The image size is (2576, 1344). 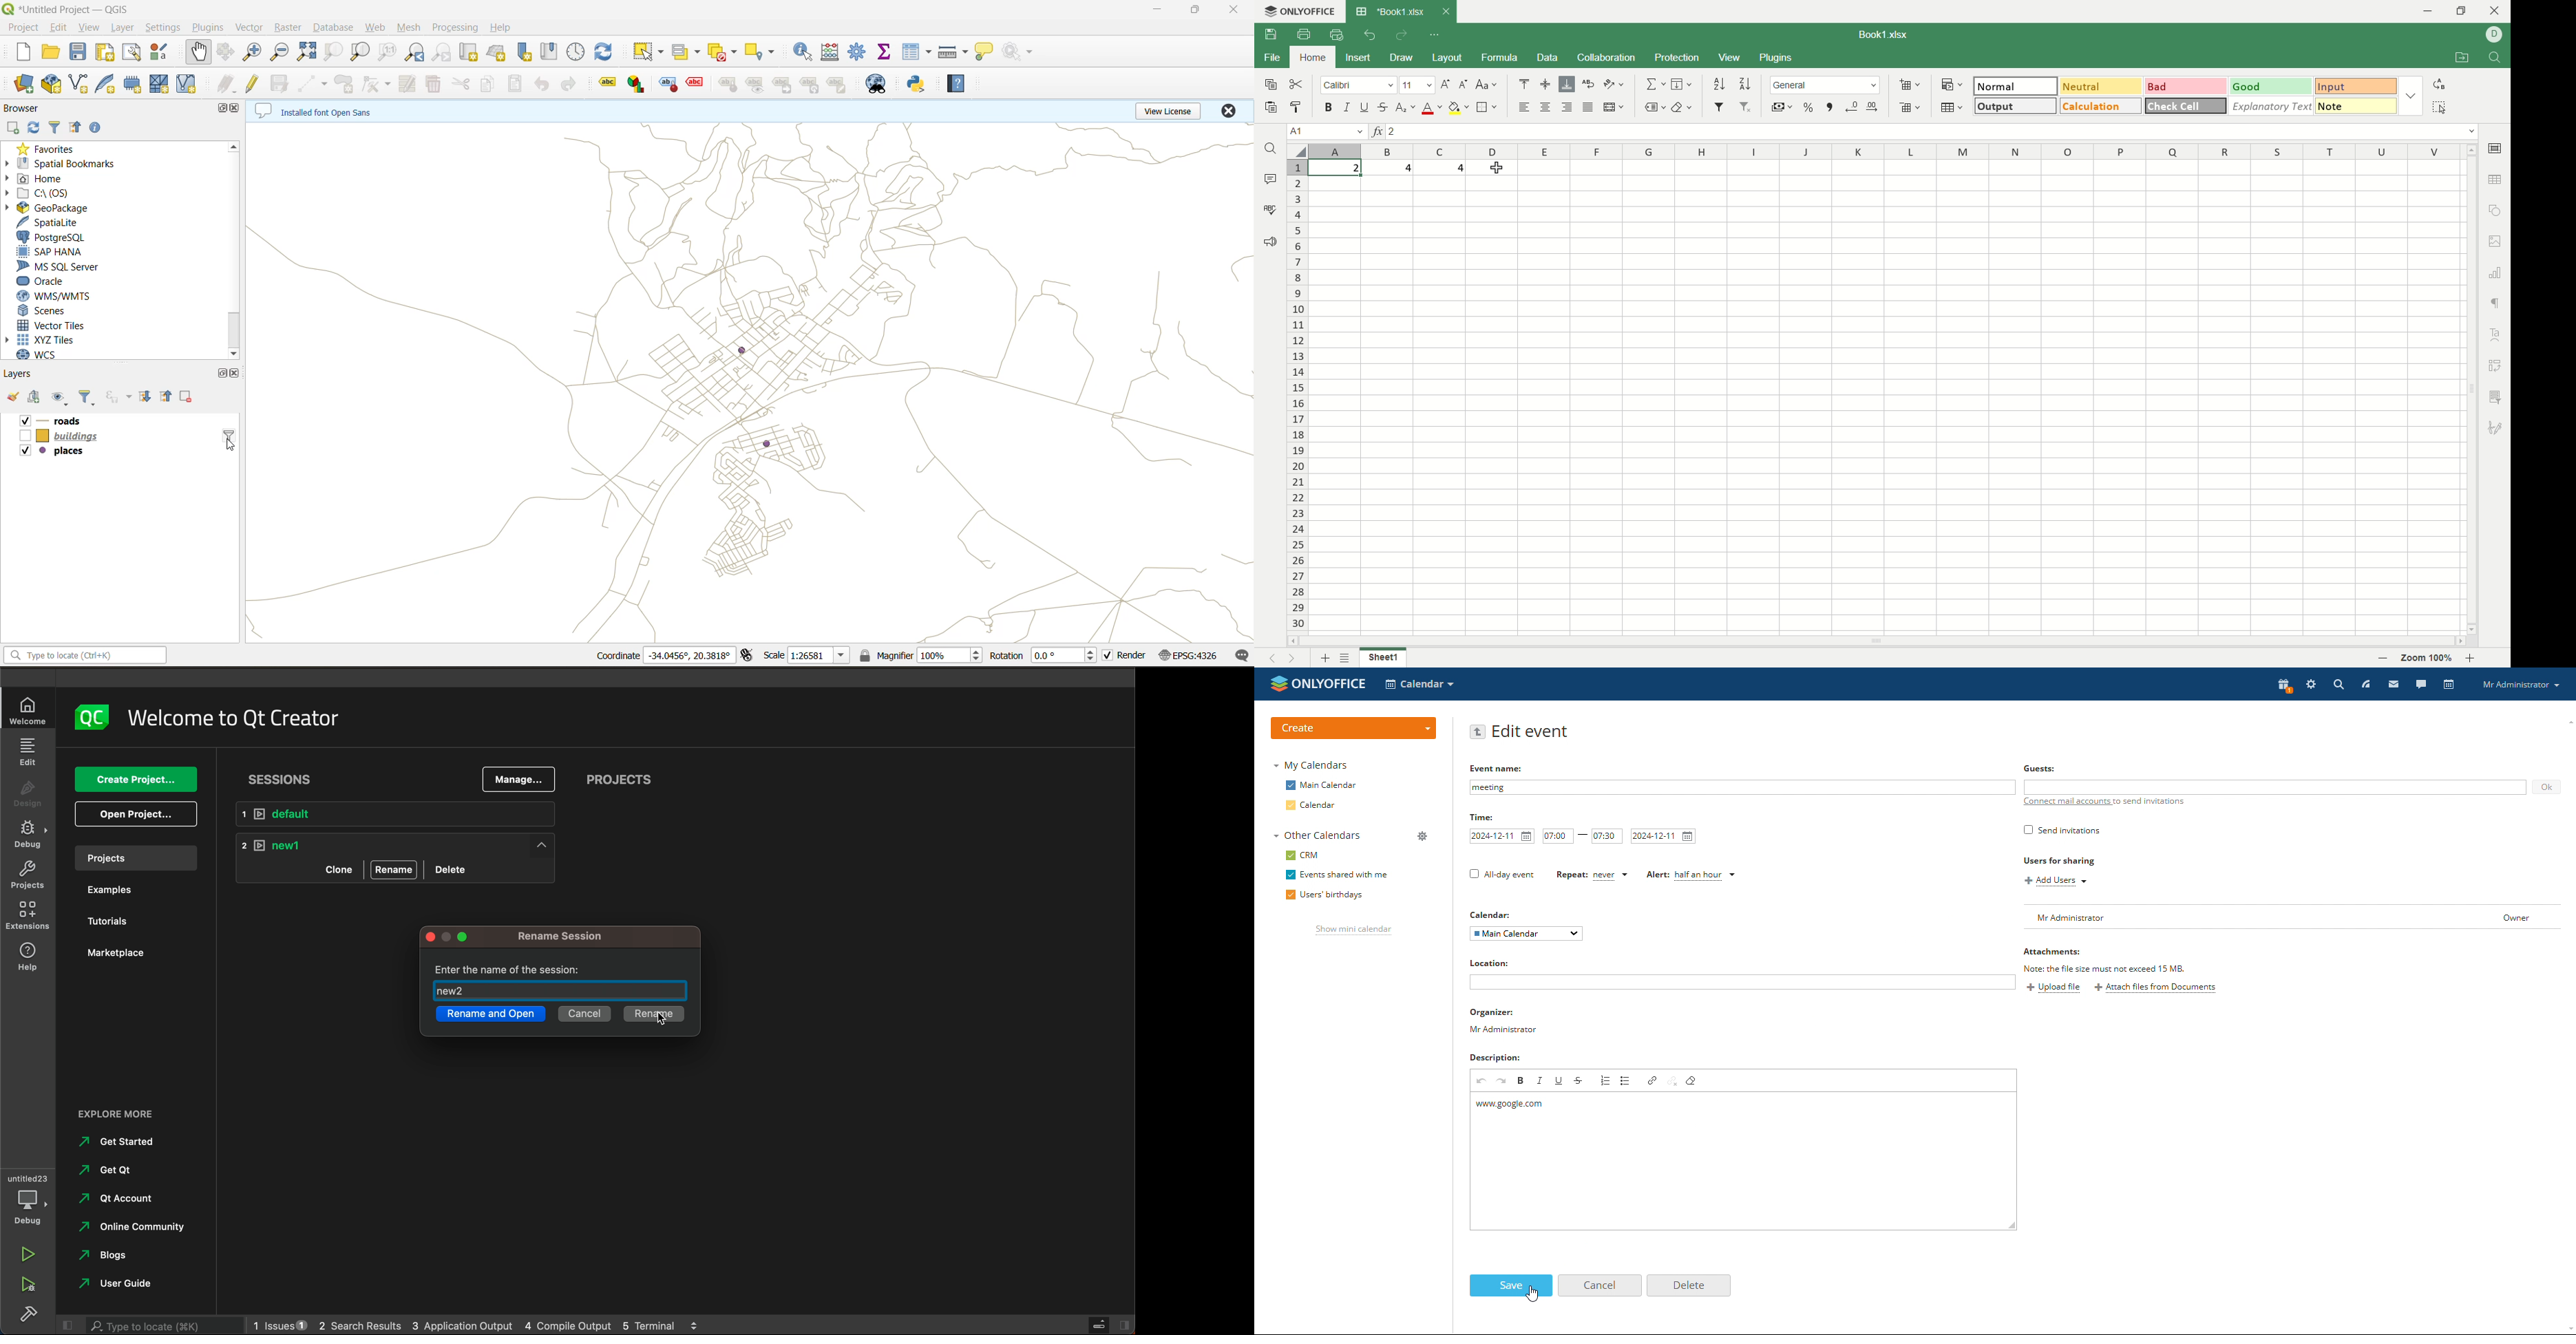 What do you see at coordinates (1775, 58) in the screenshot?
I see `plugins` at bounding box center [1775, 58].